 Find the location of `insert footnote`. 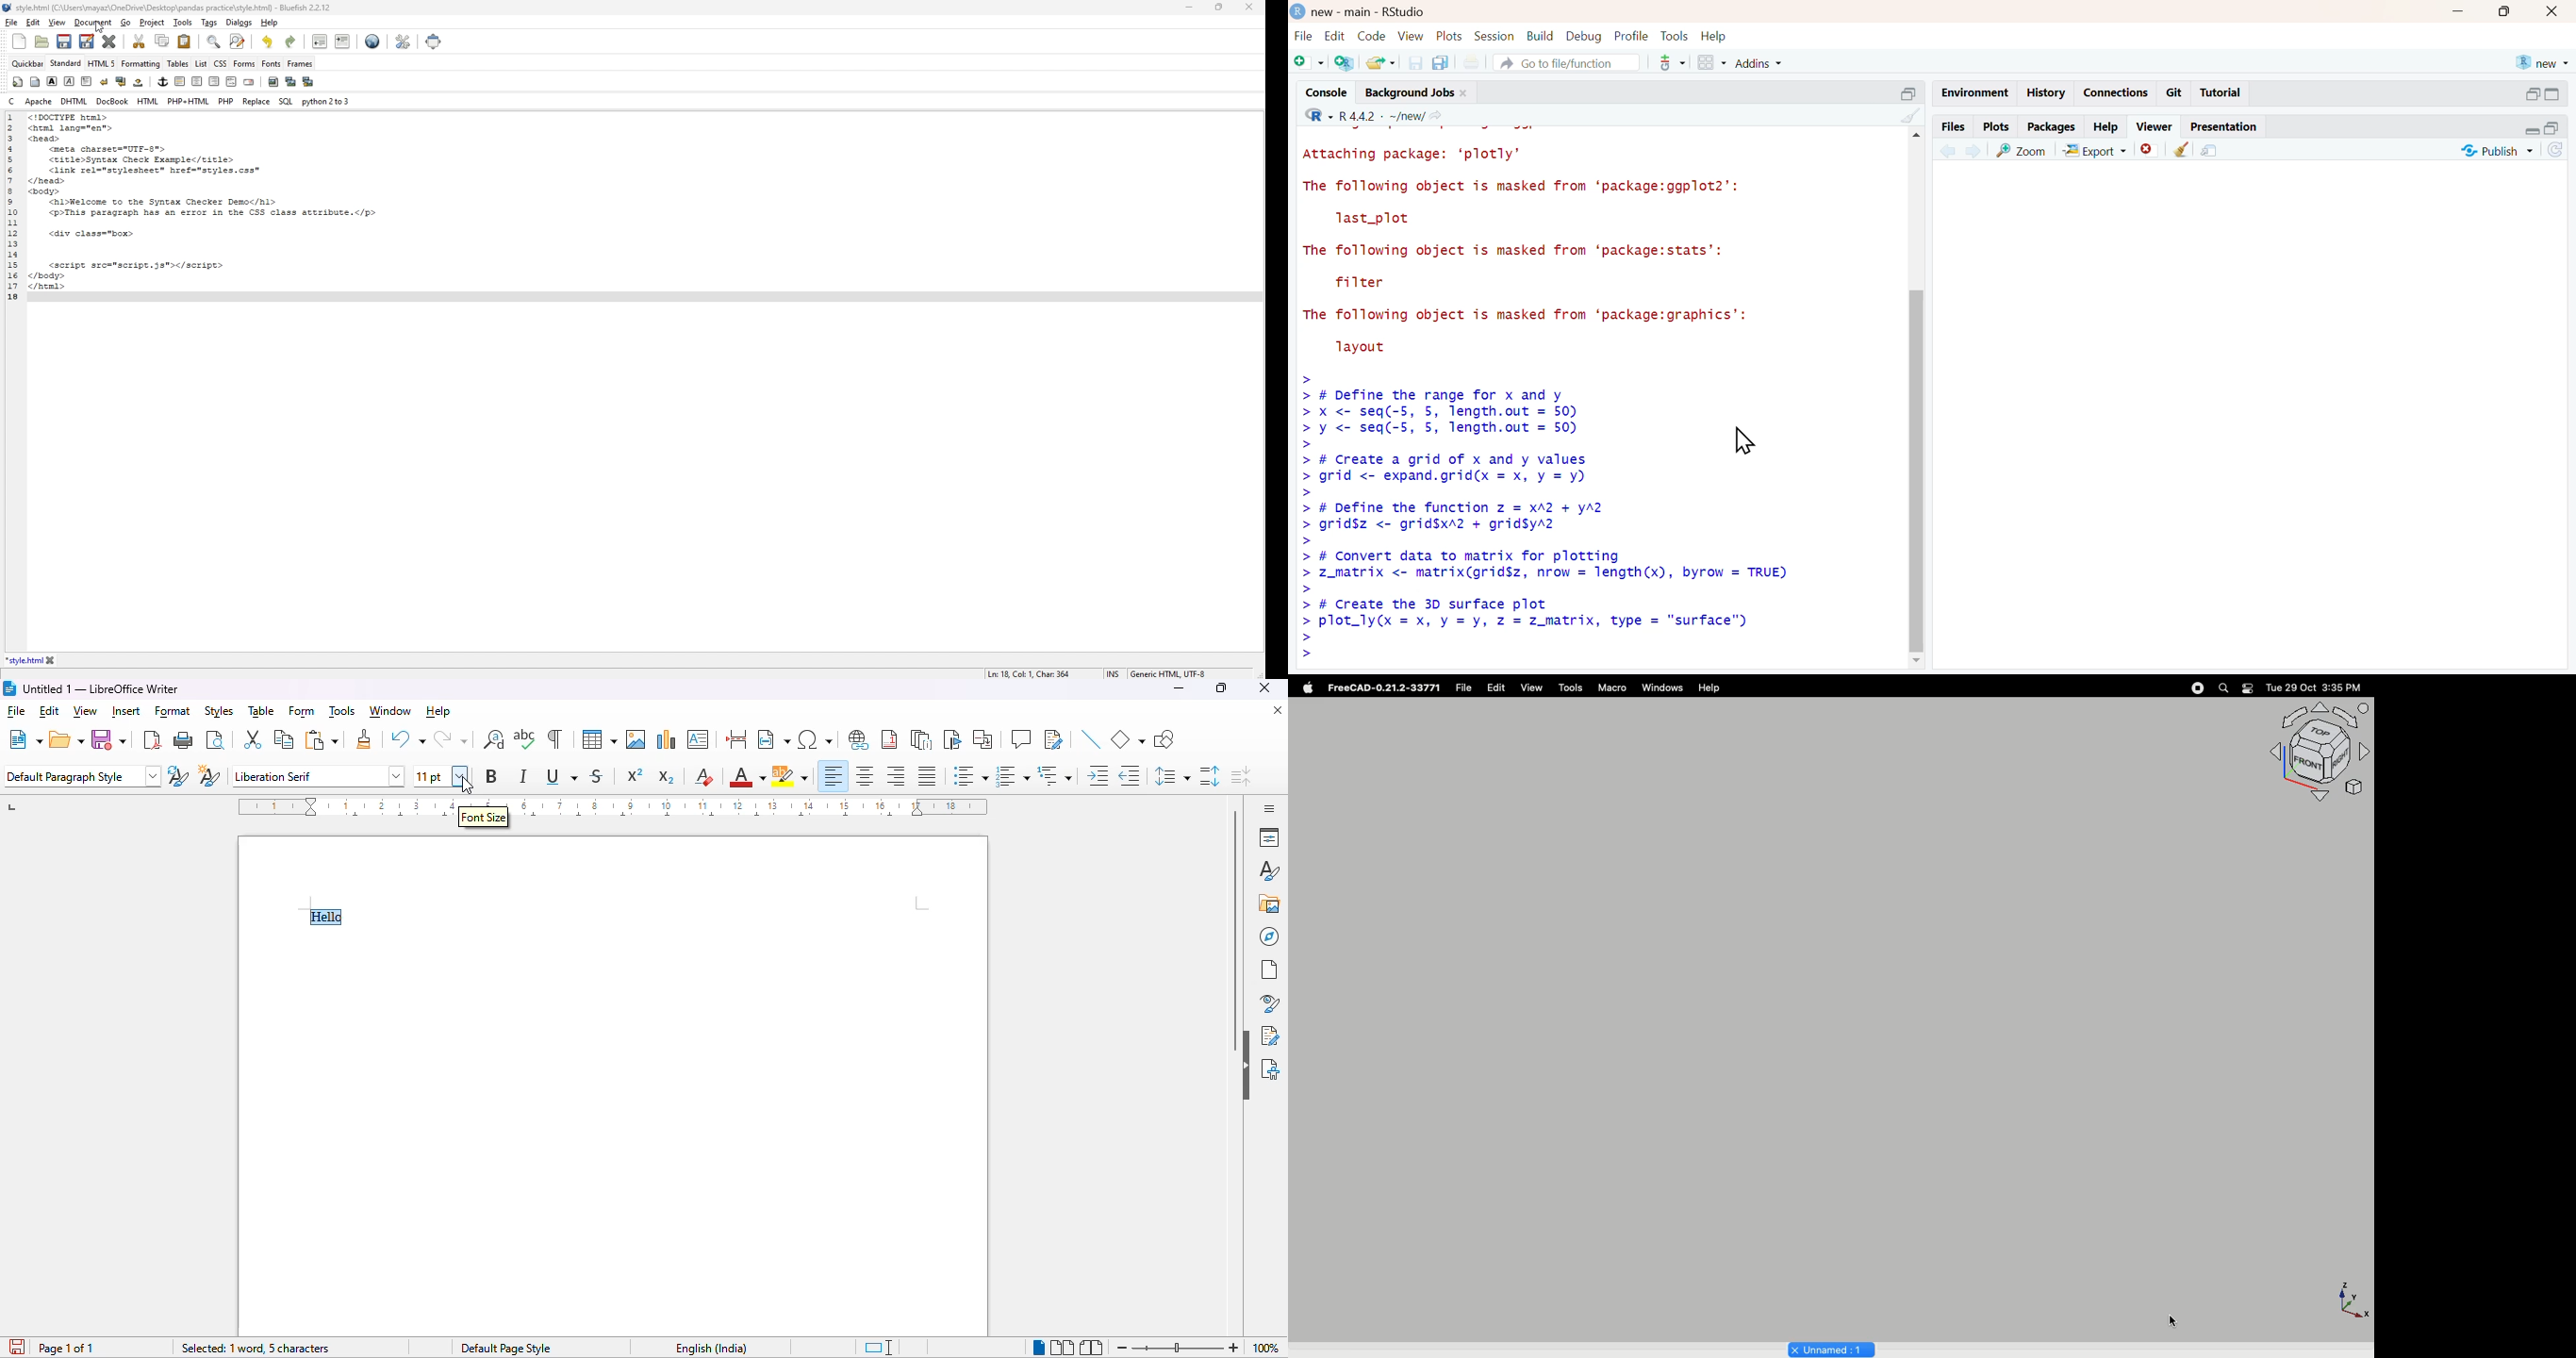

insert footnote is located at coordinates (889, 740).